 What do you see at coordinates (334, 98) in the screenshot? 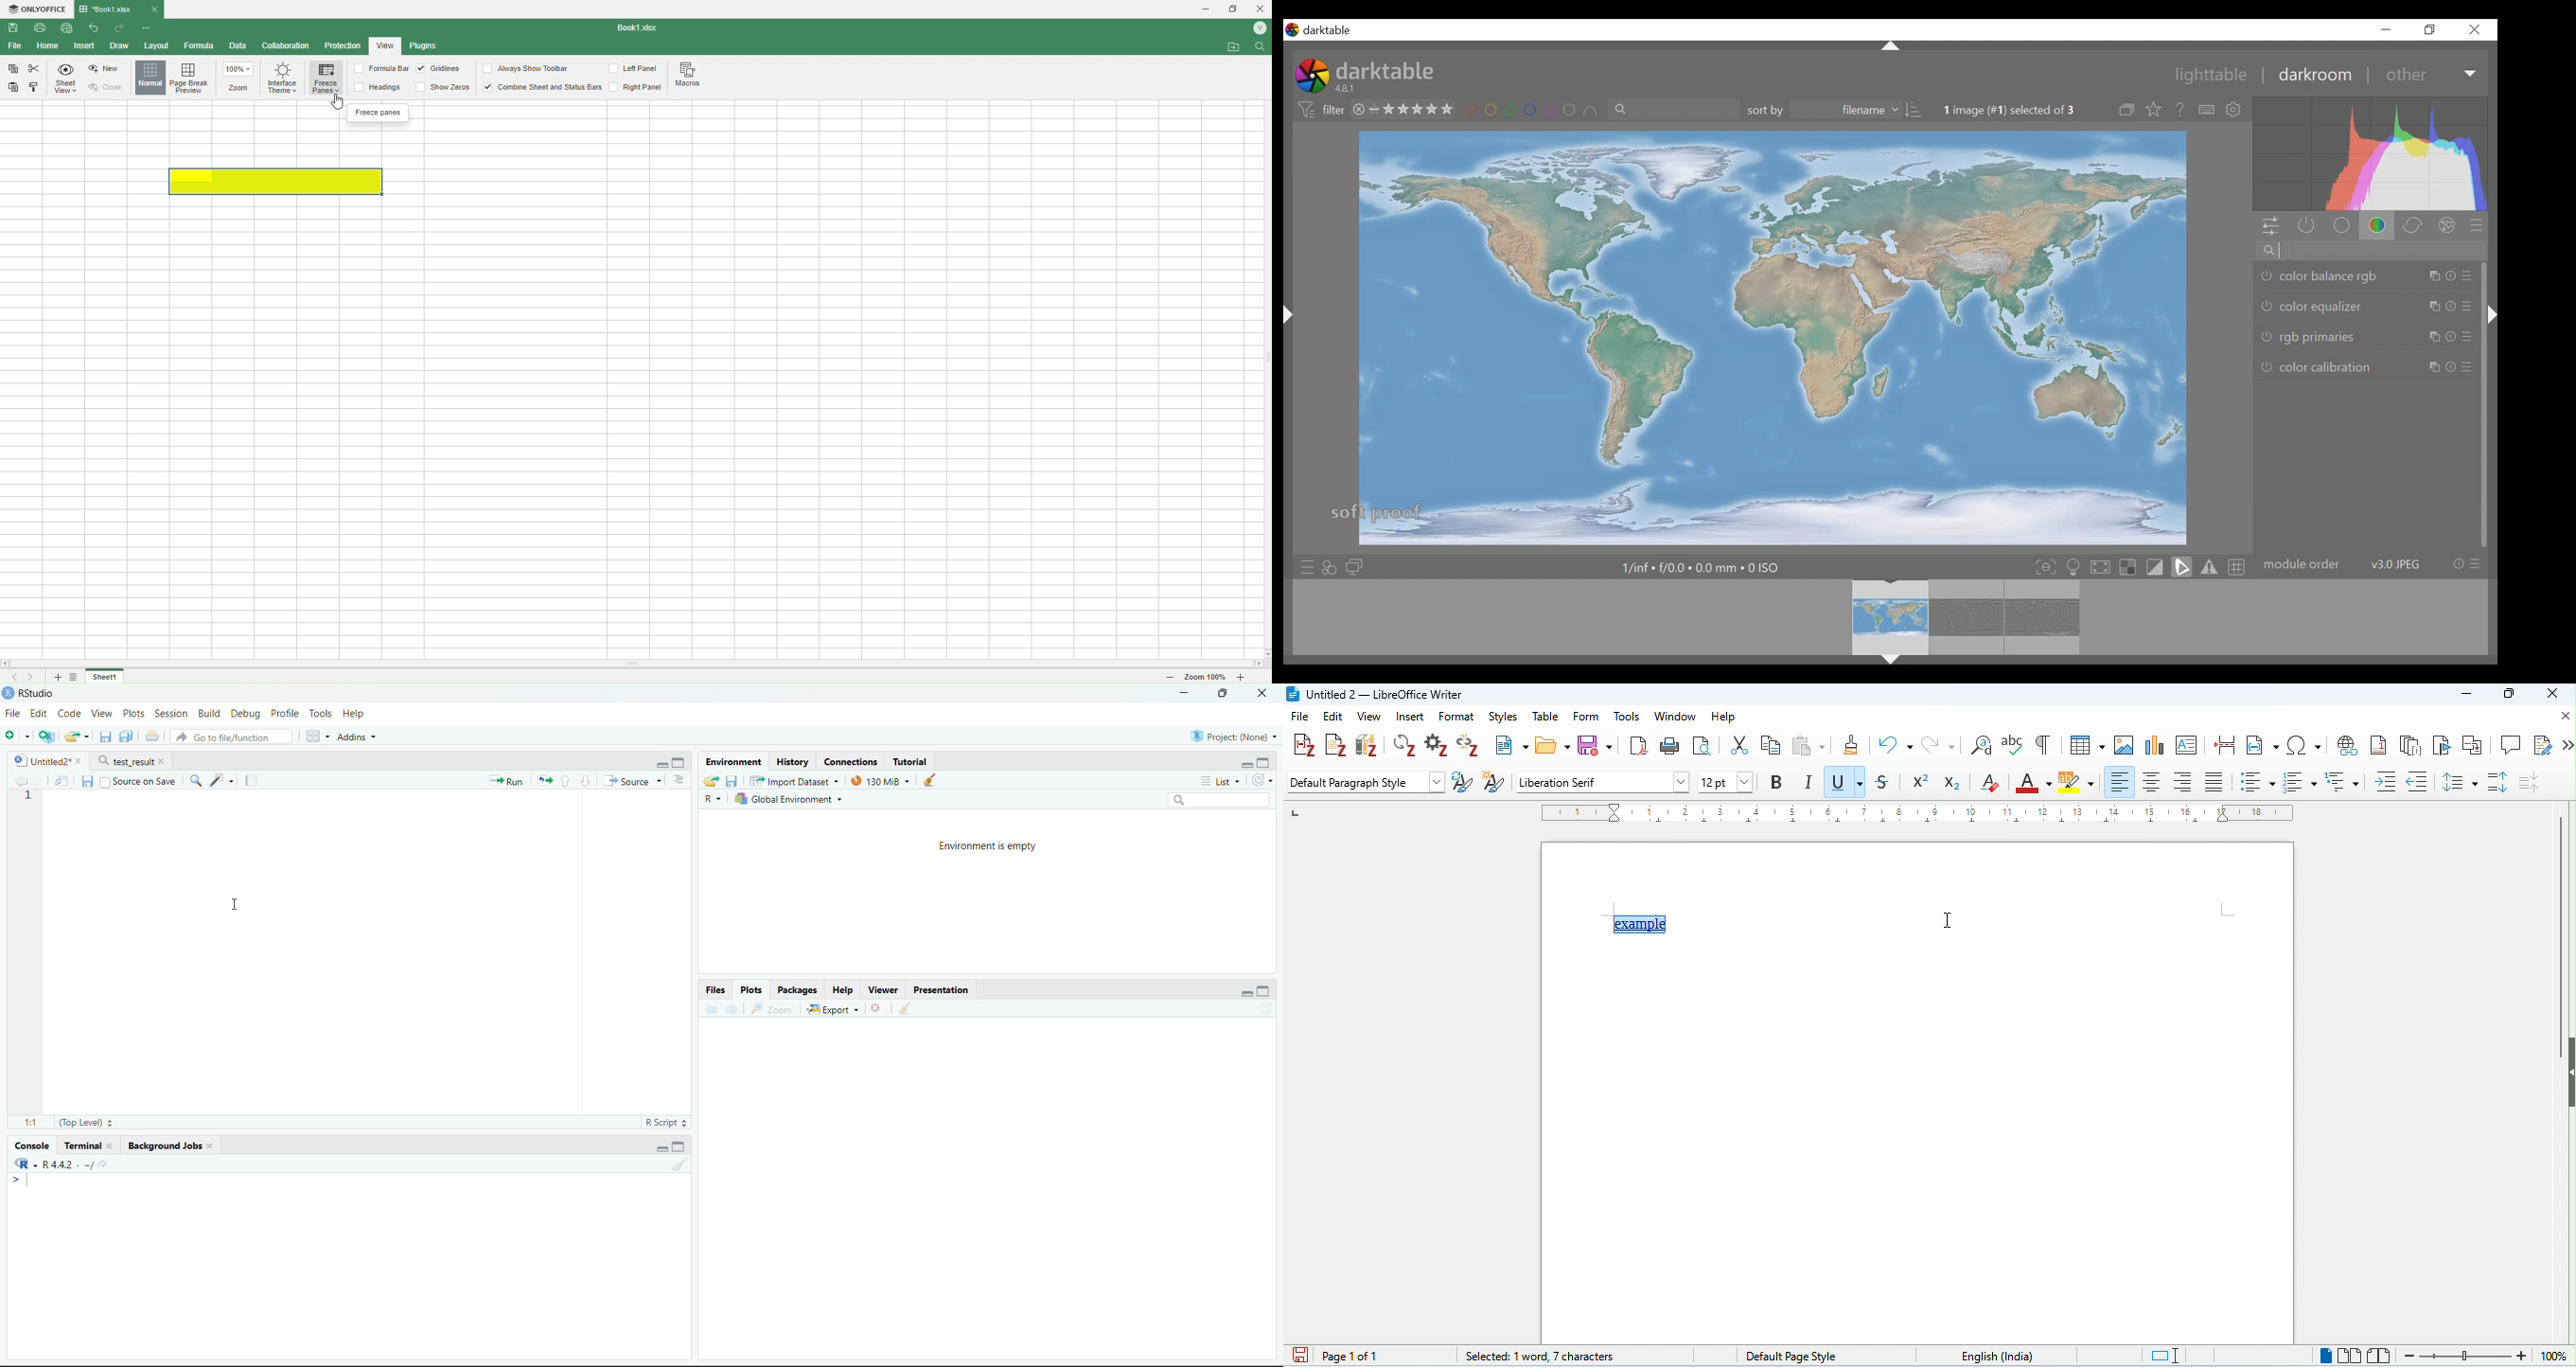
I see `Cursor on freeze panes` at bounding box center [334, 98].